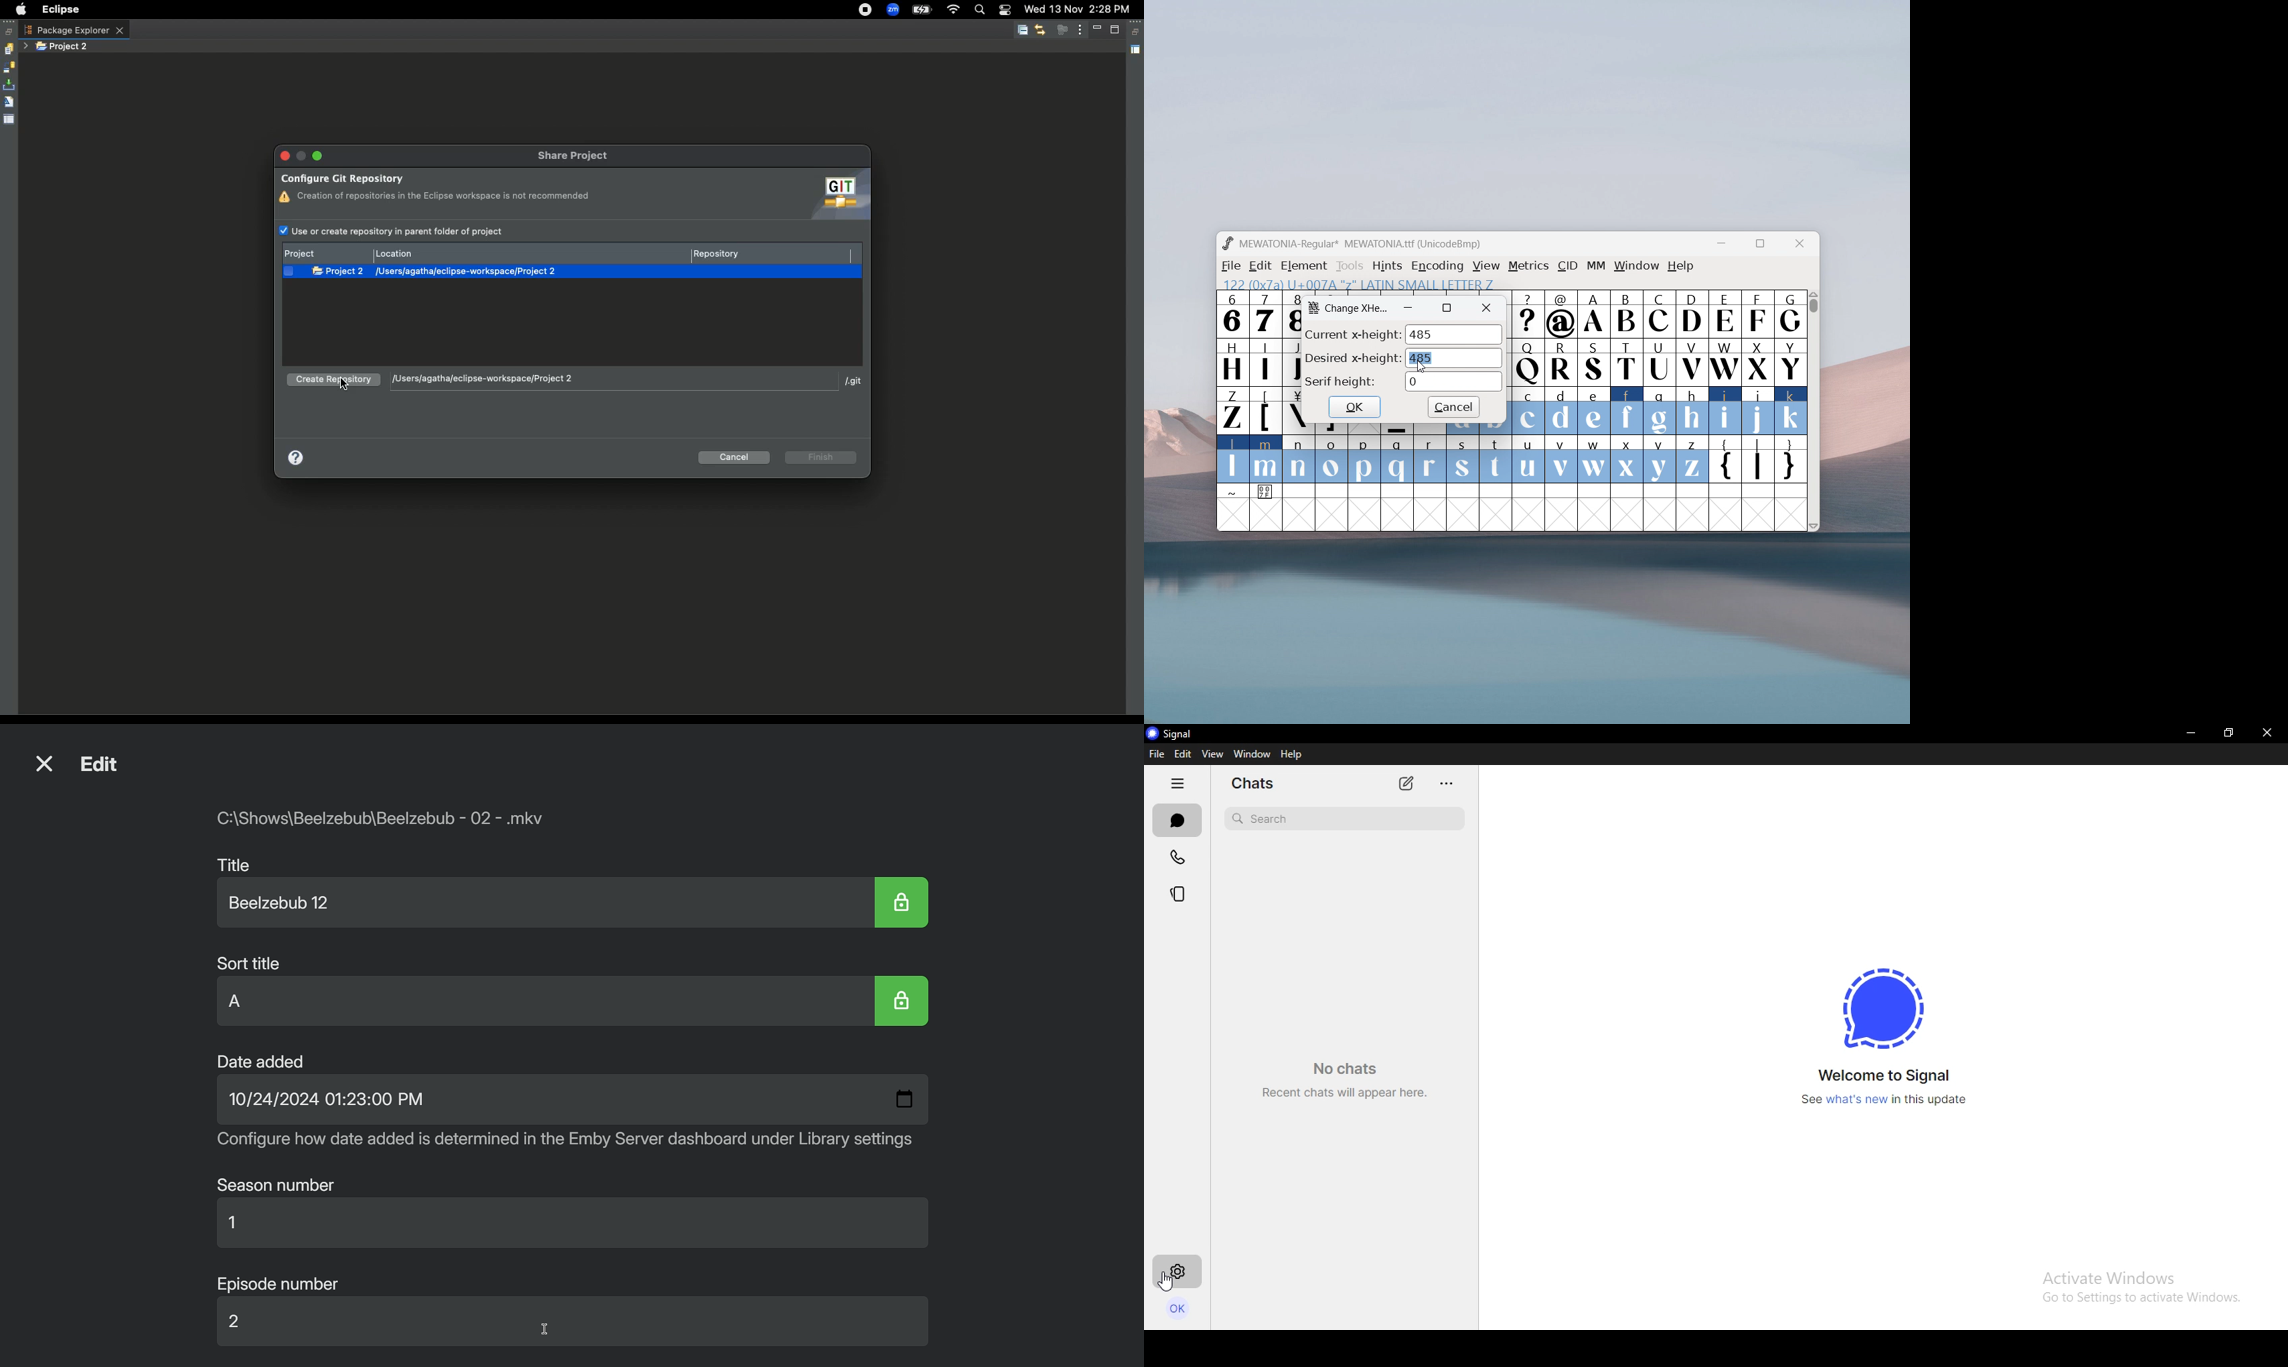 The width and height of the screenshot is (2296, 1372). Describe the element at coordinates (2268, 737) in the screenshot. I see `close` at that location.